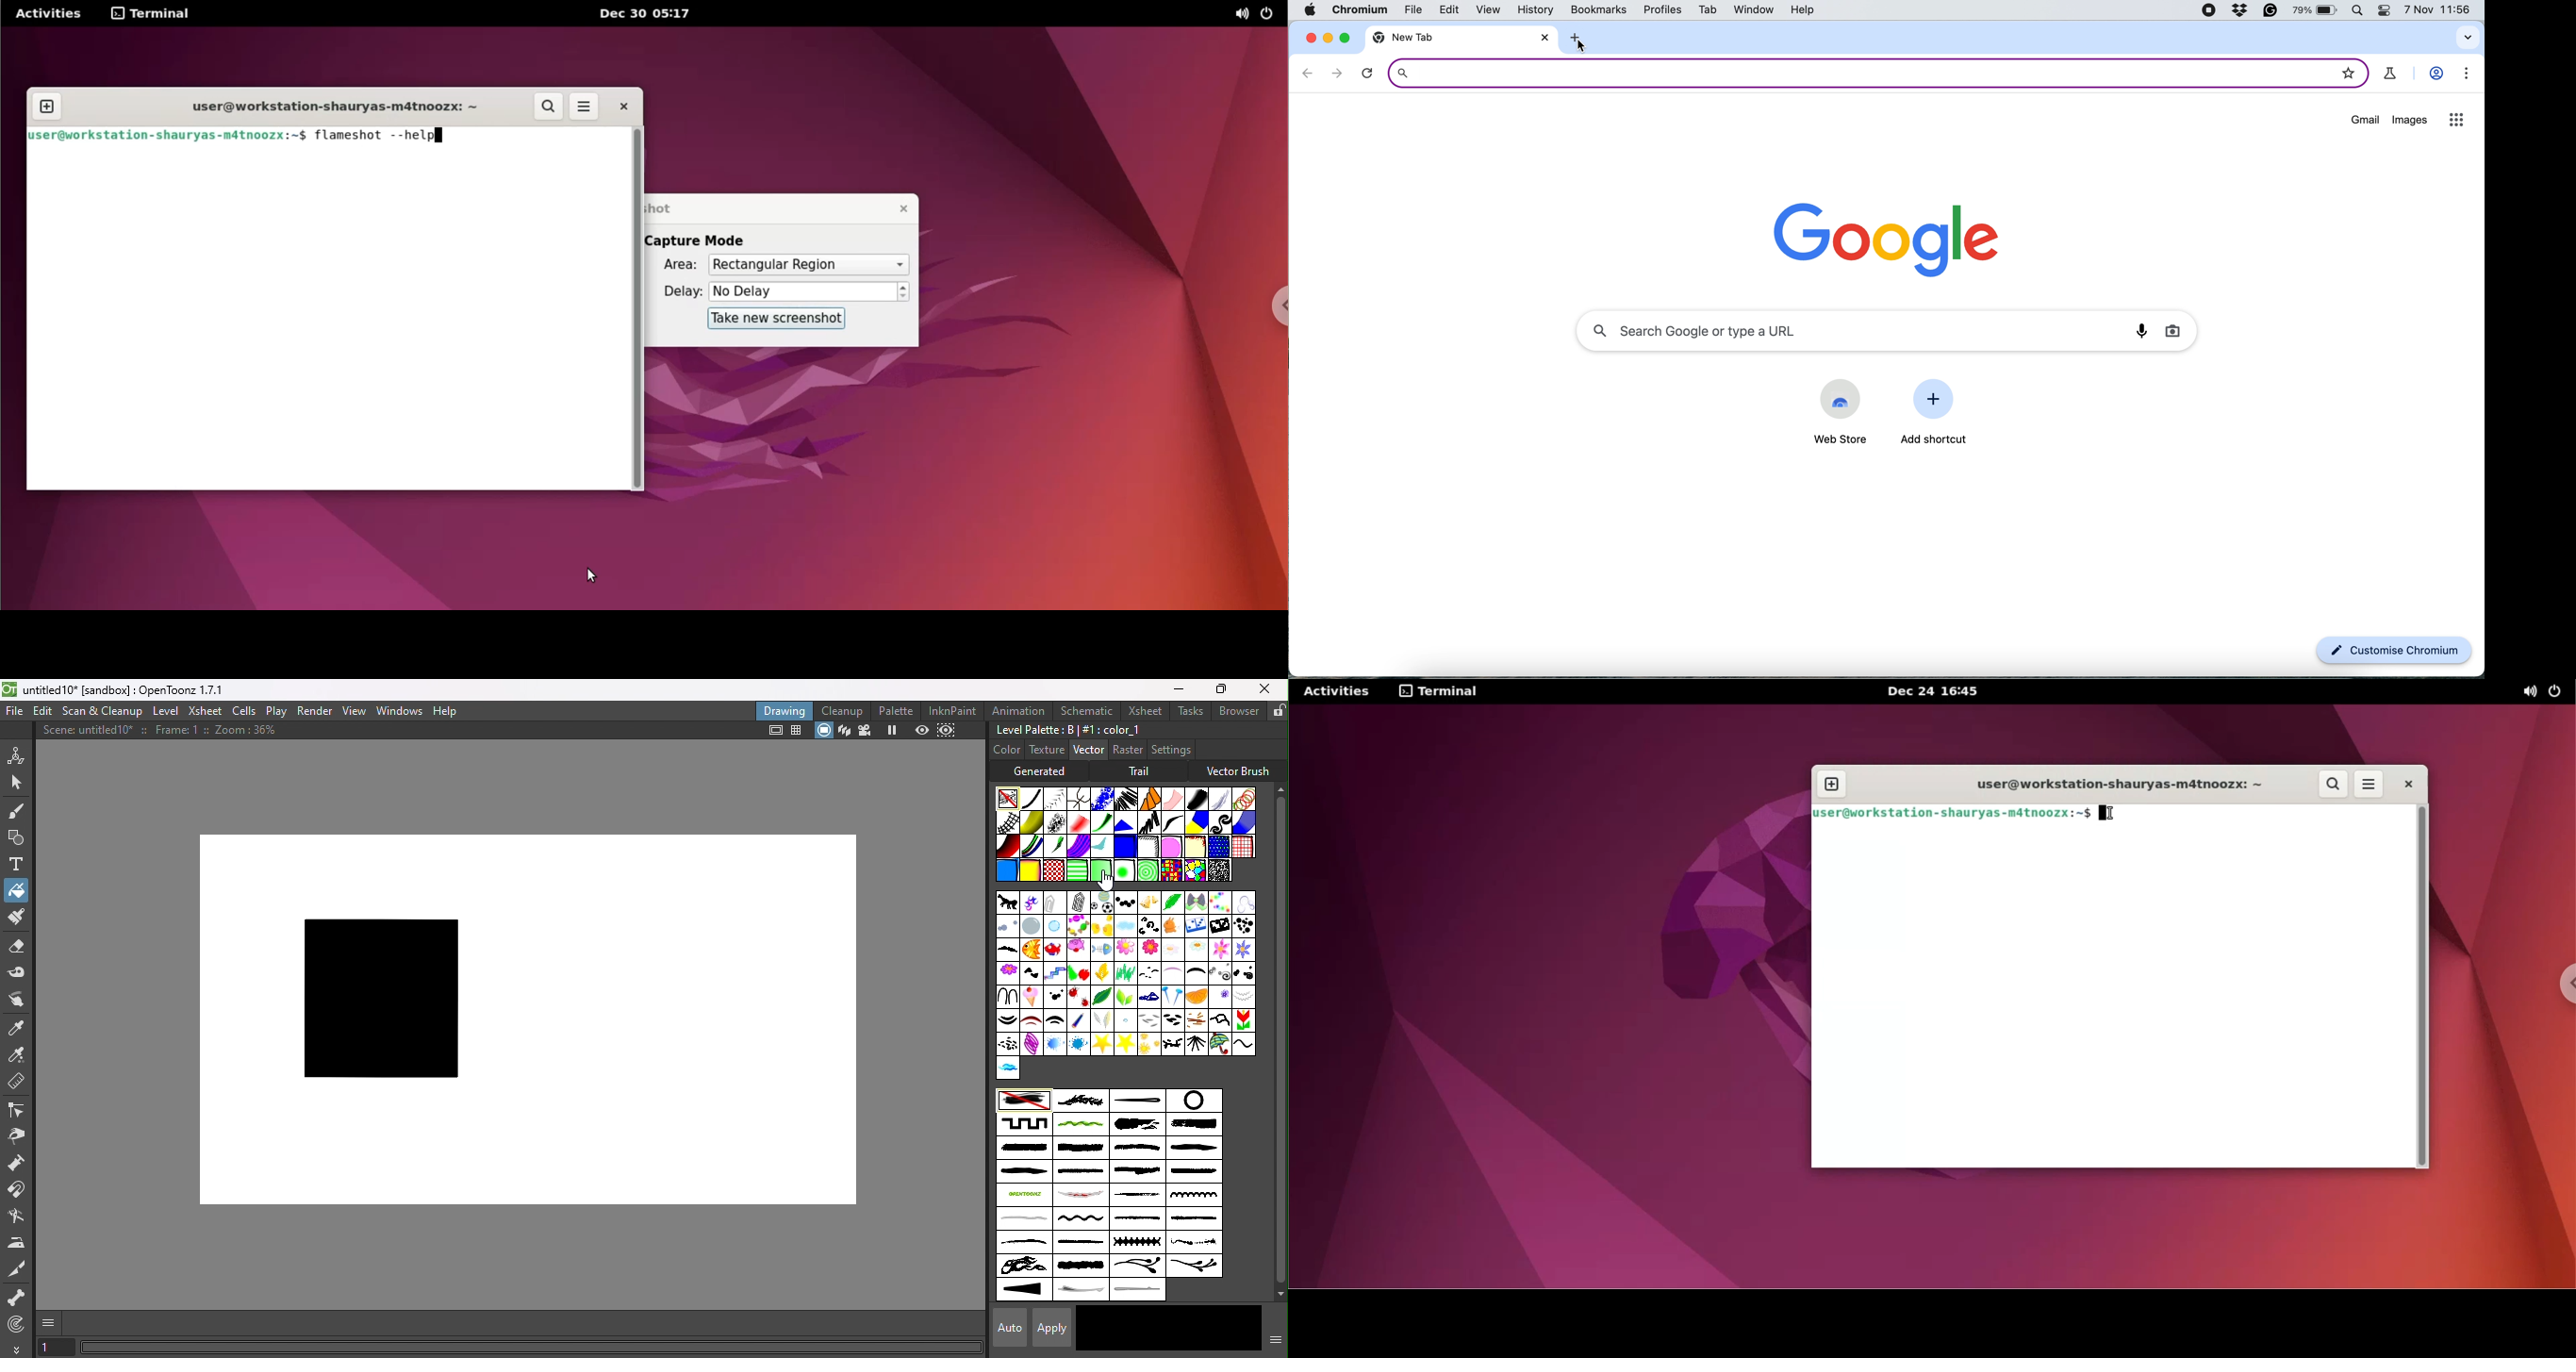 The image size is (2576, 1372). I want to click on ZigZag, so click(1147, 821).